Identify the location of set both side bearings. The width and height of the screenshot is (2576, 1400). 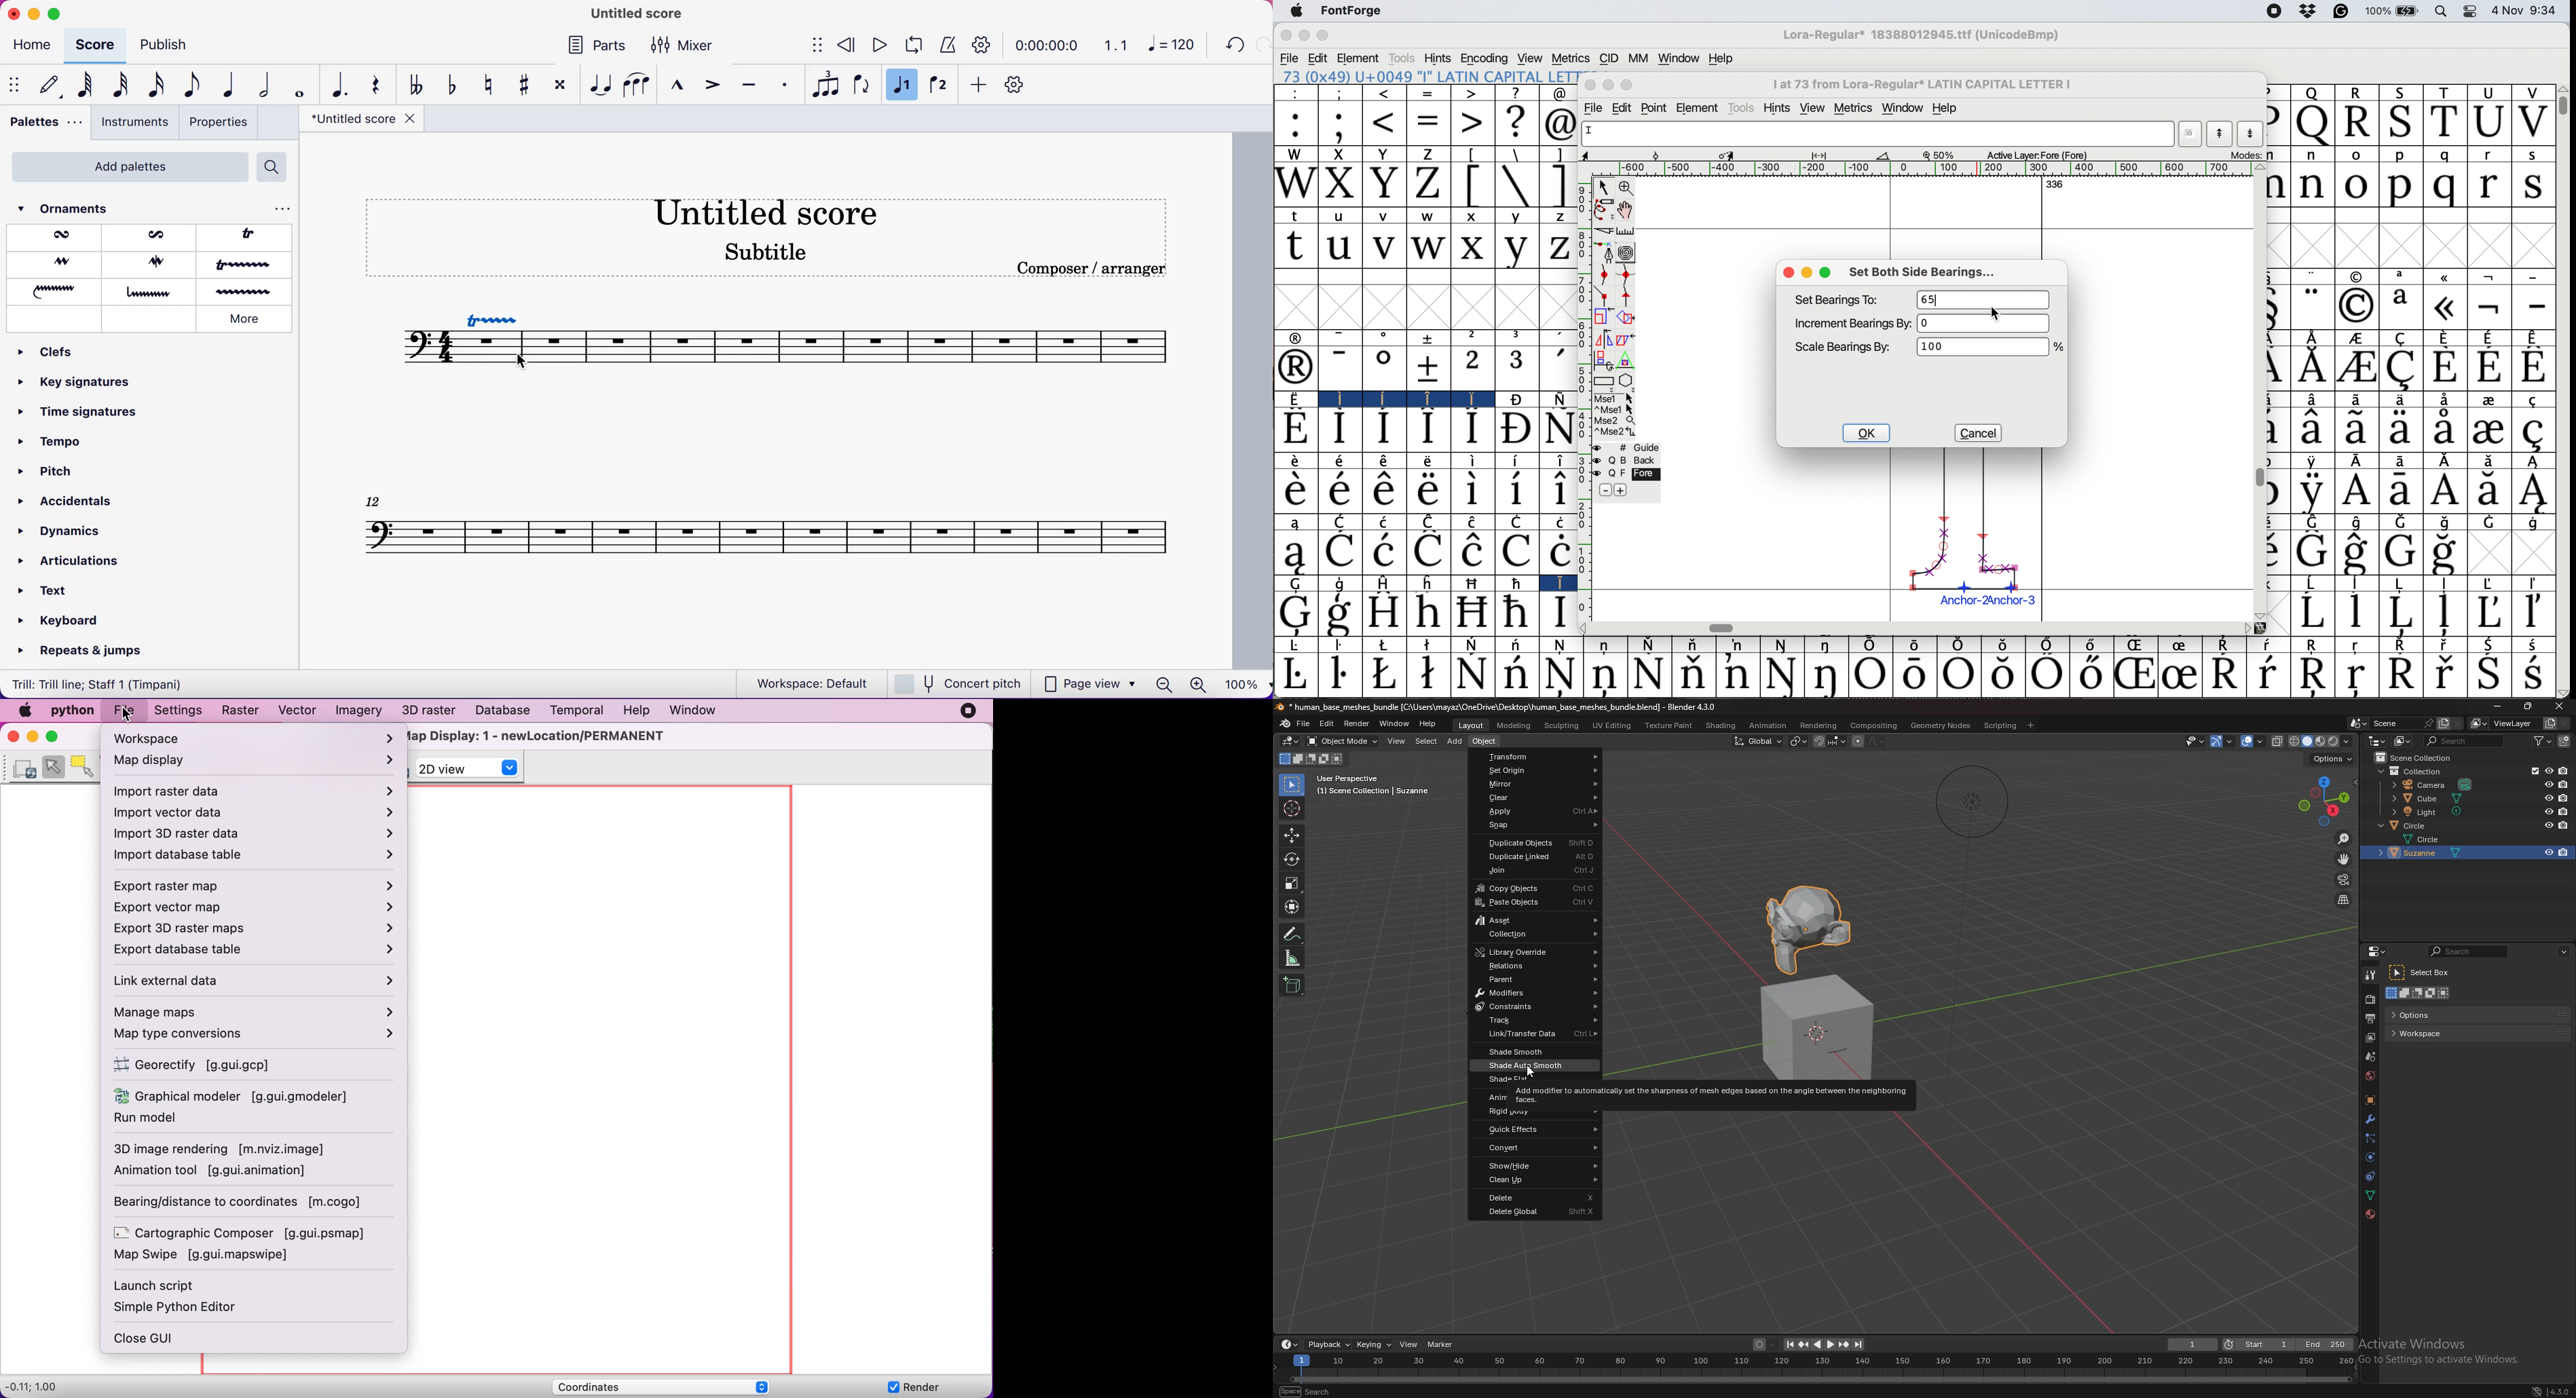
(1929, 273).